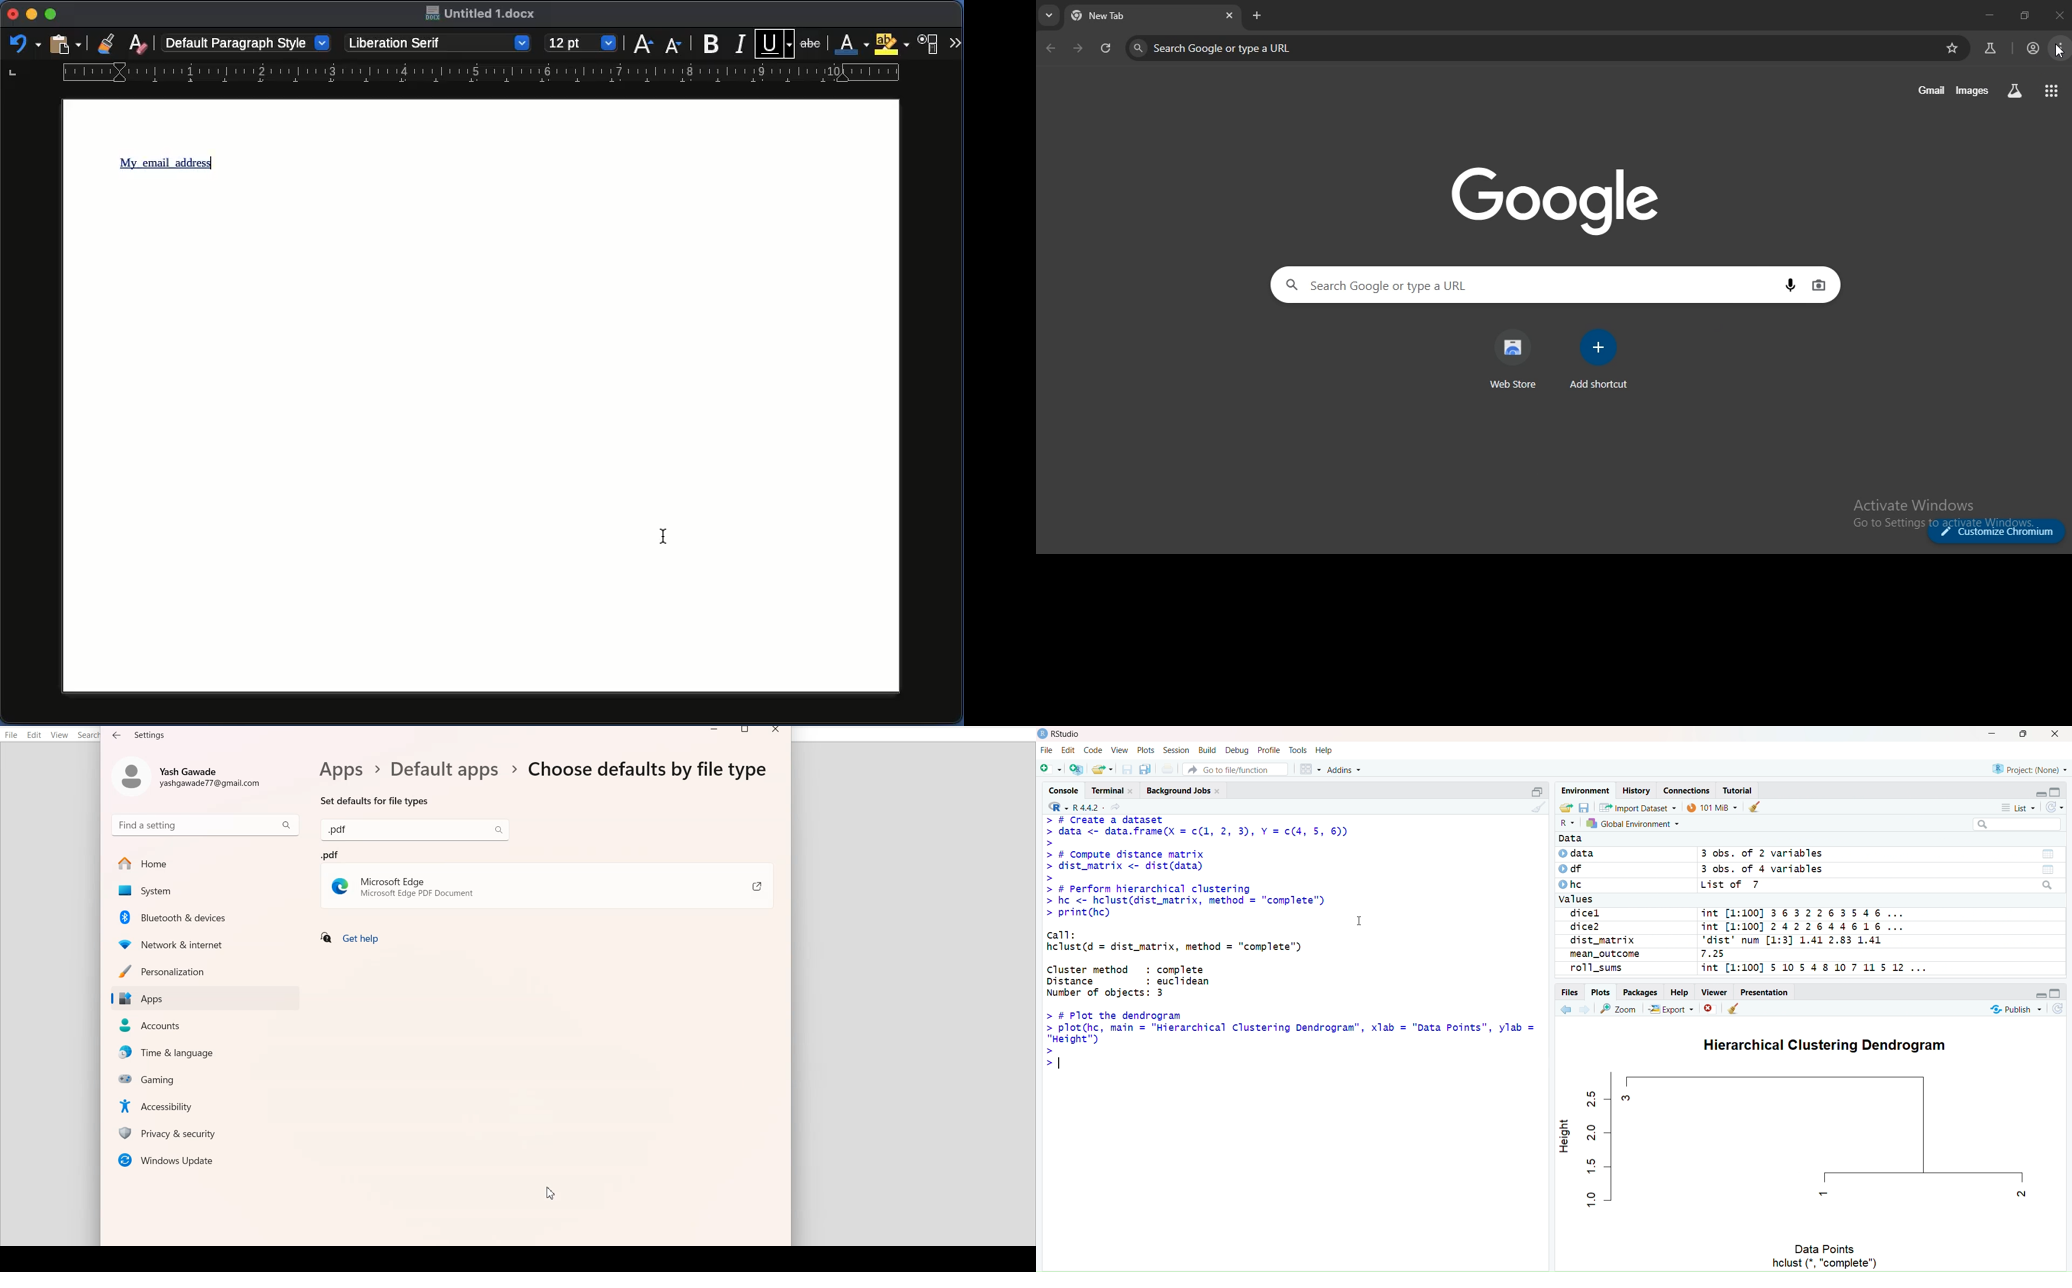 The image size is (2072, 1288). What do you see at coordinates (1070, 750) in the screenshot?
I see `Edit` at bounding box center [1070, 750].